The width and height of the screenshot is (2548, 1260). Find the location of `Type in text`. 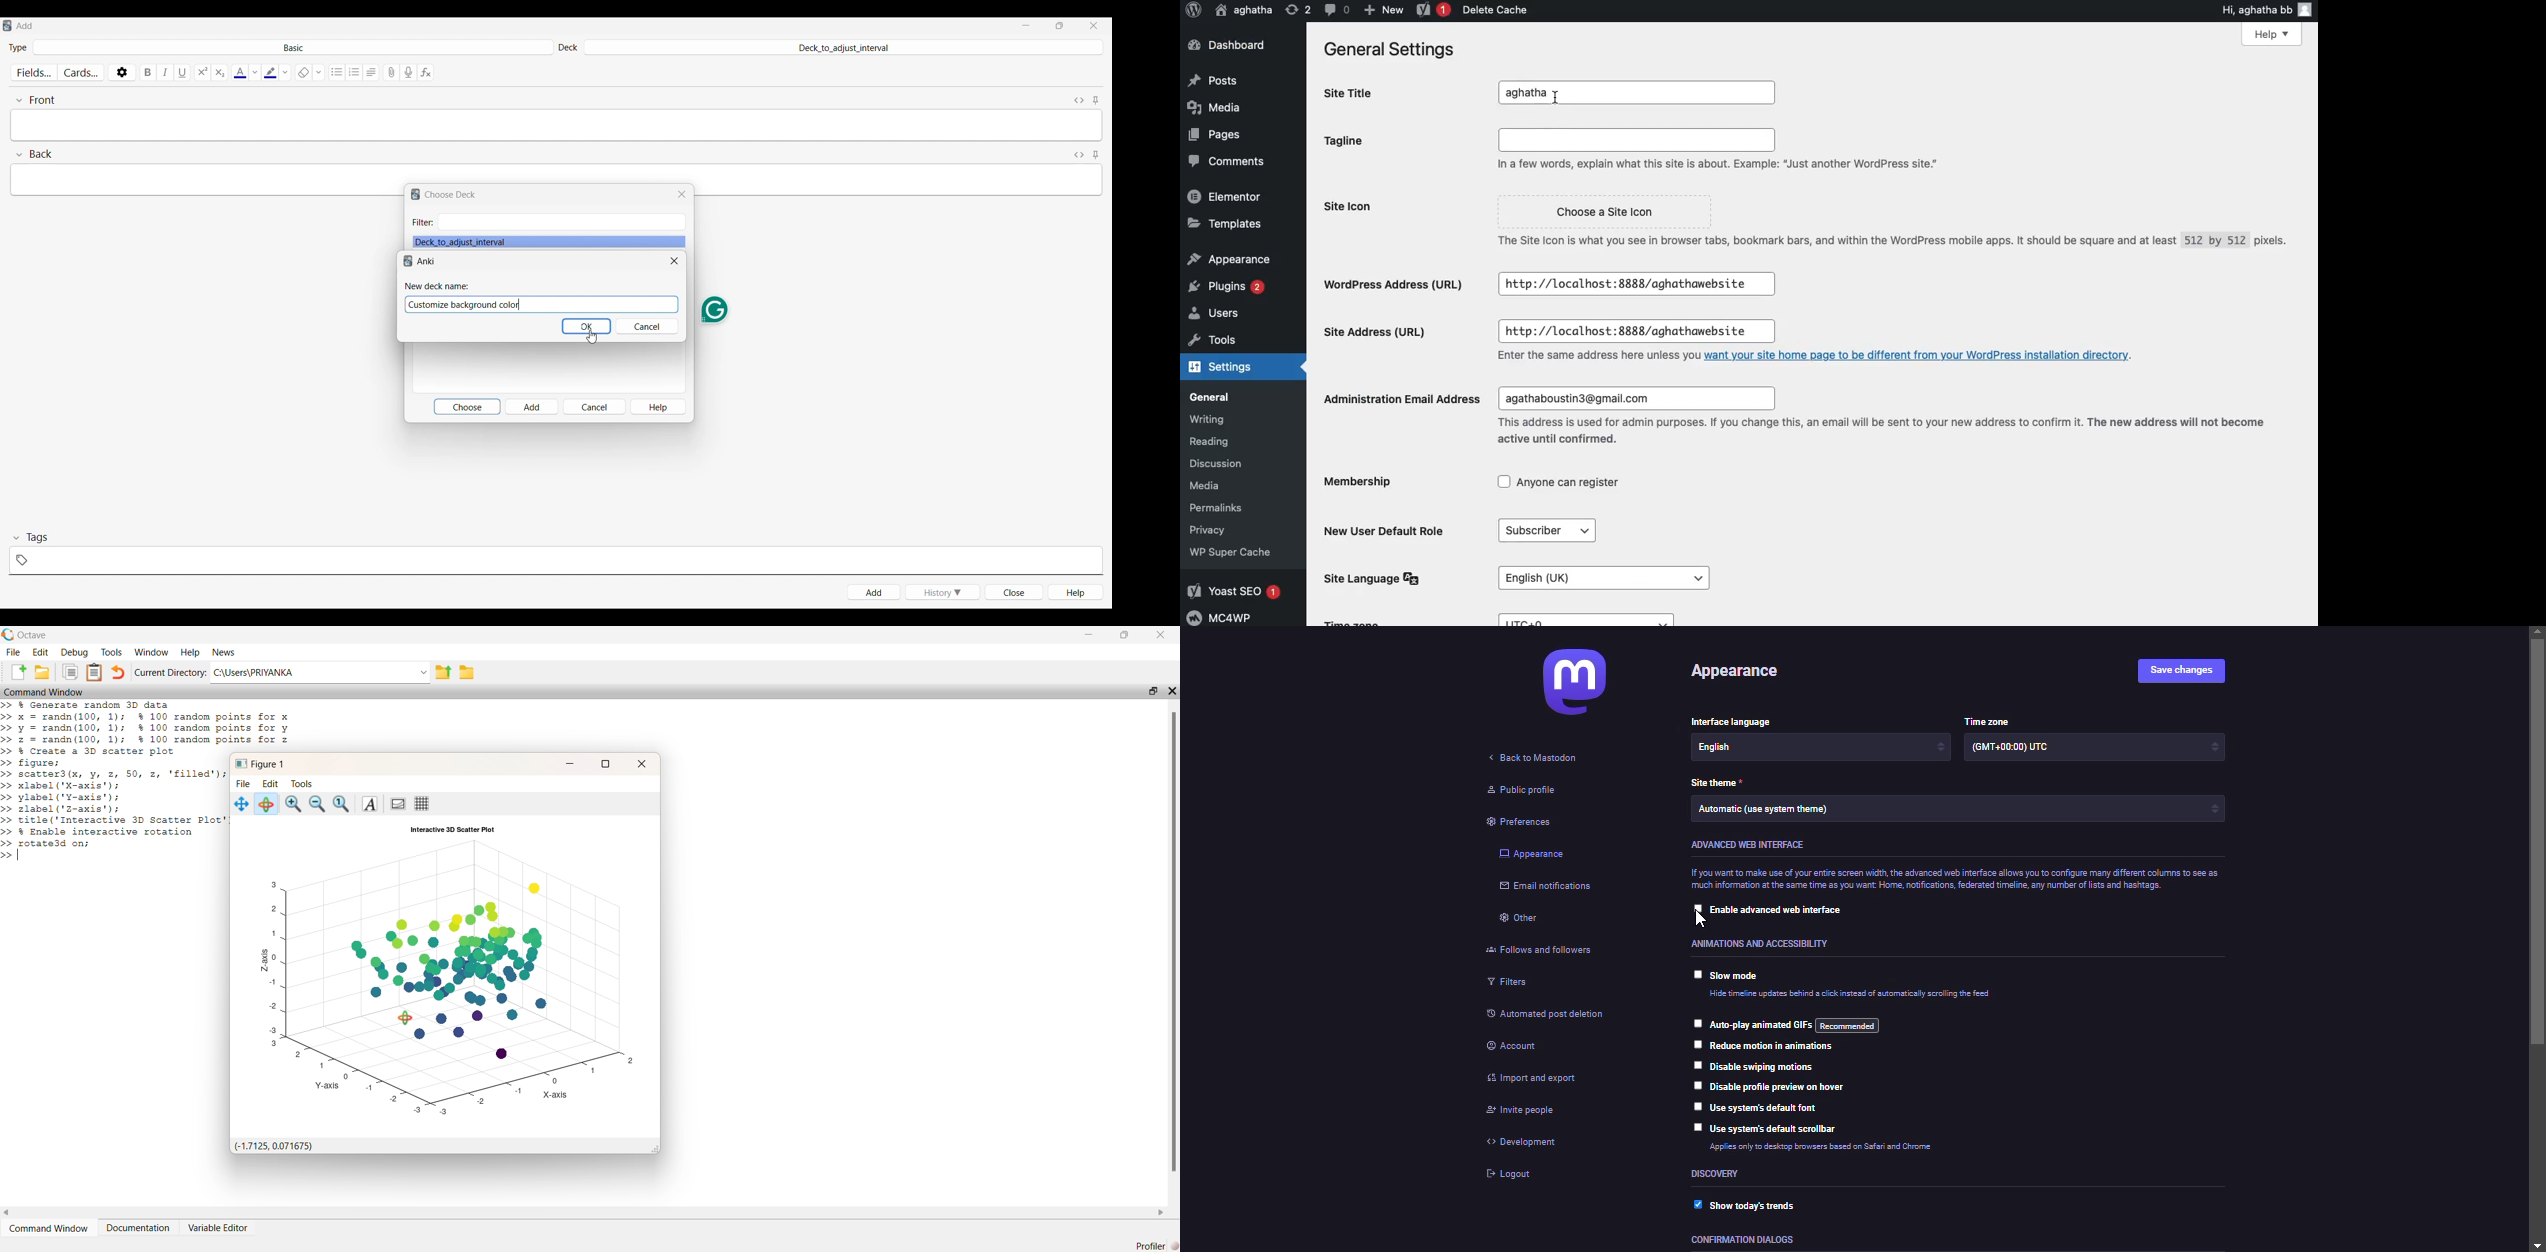

Type in text is located at coordinates (555, 173).